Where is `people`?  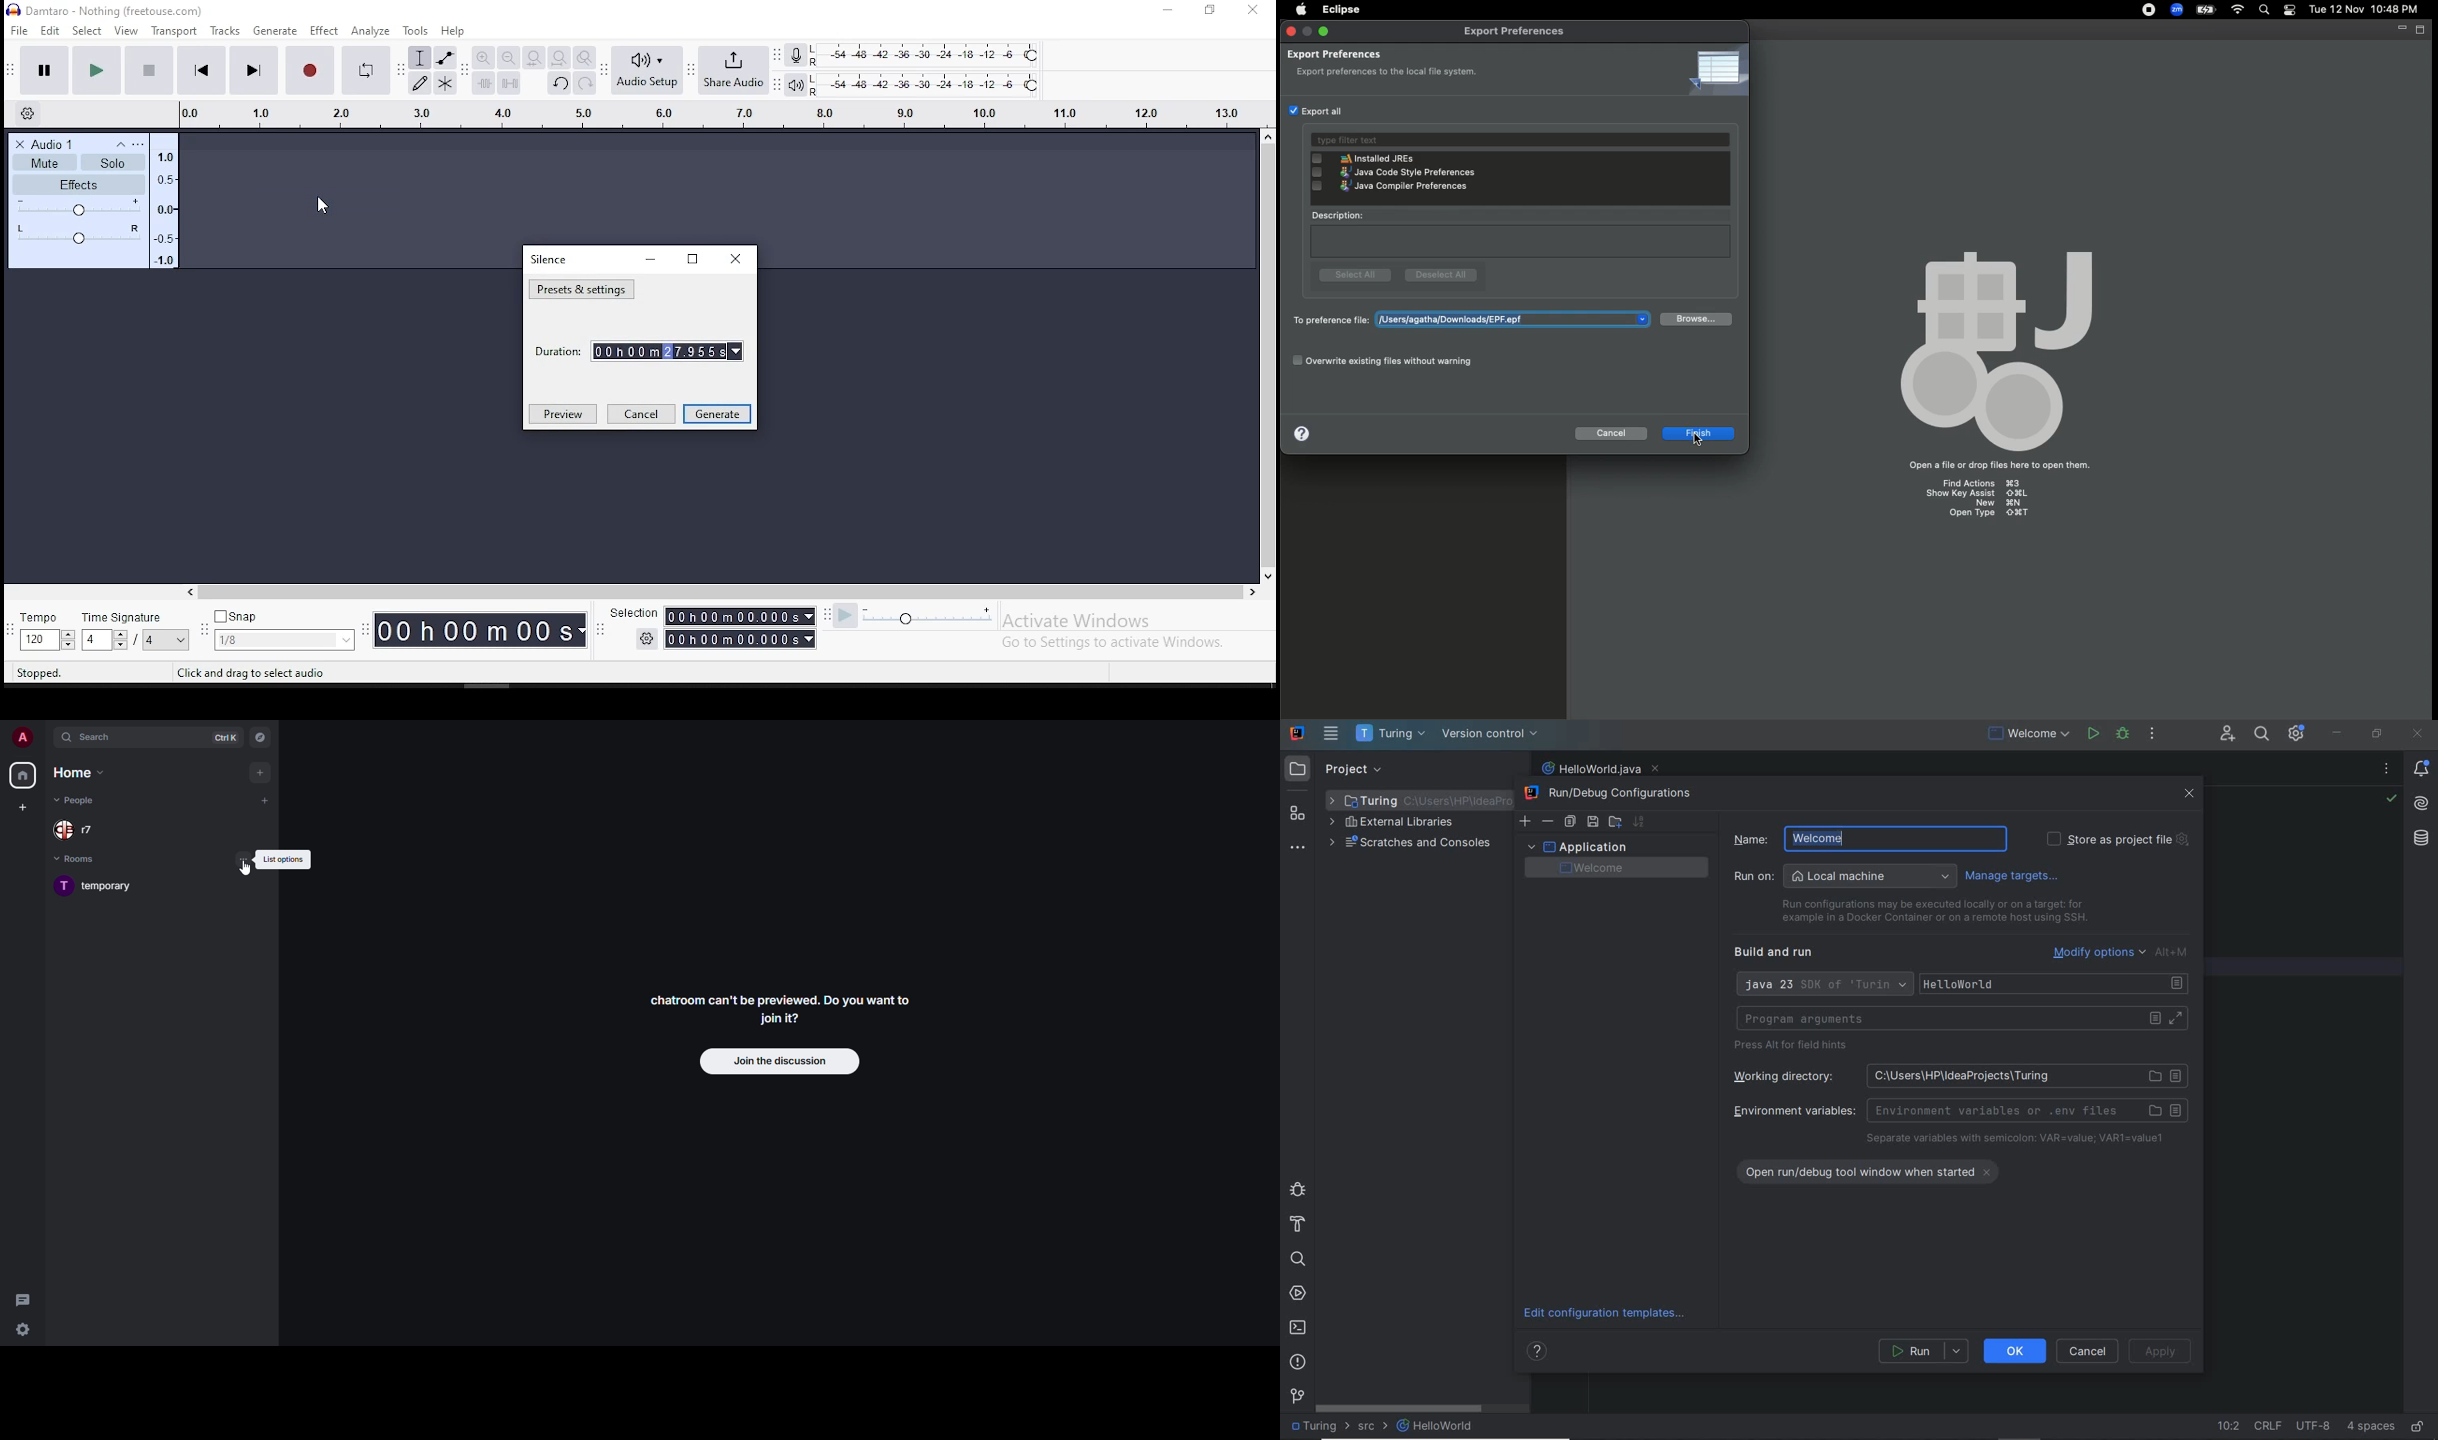 people is located at coordinates (72, 831).